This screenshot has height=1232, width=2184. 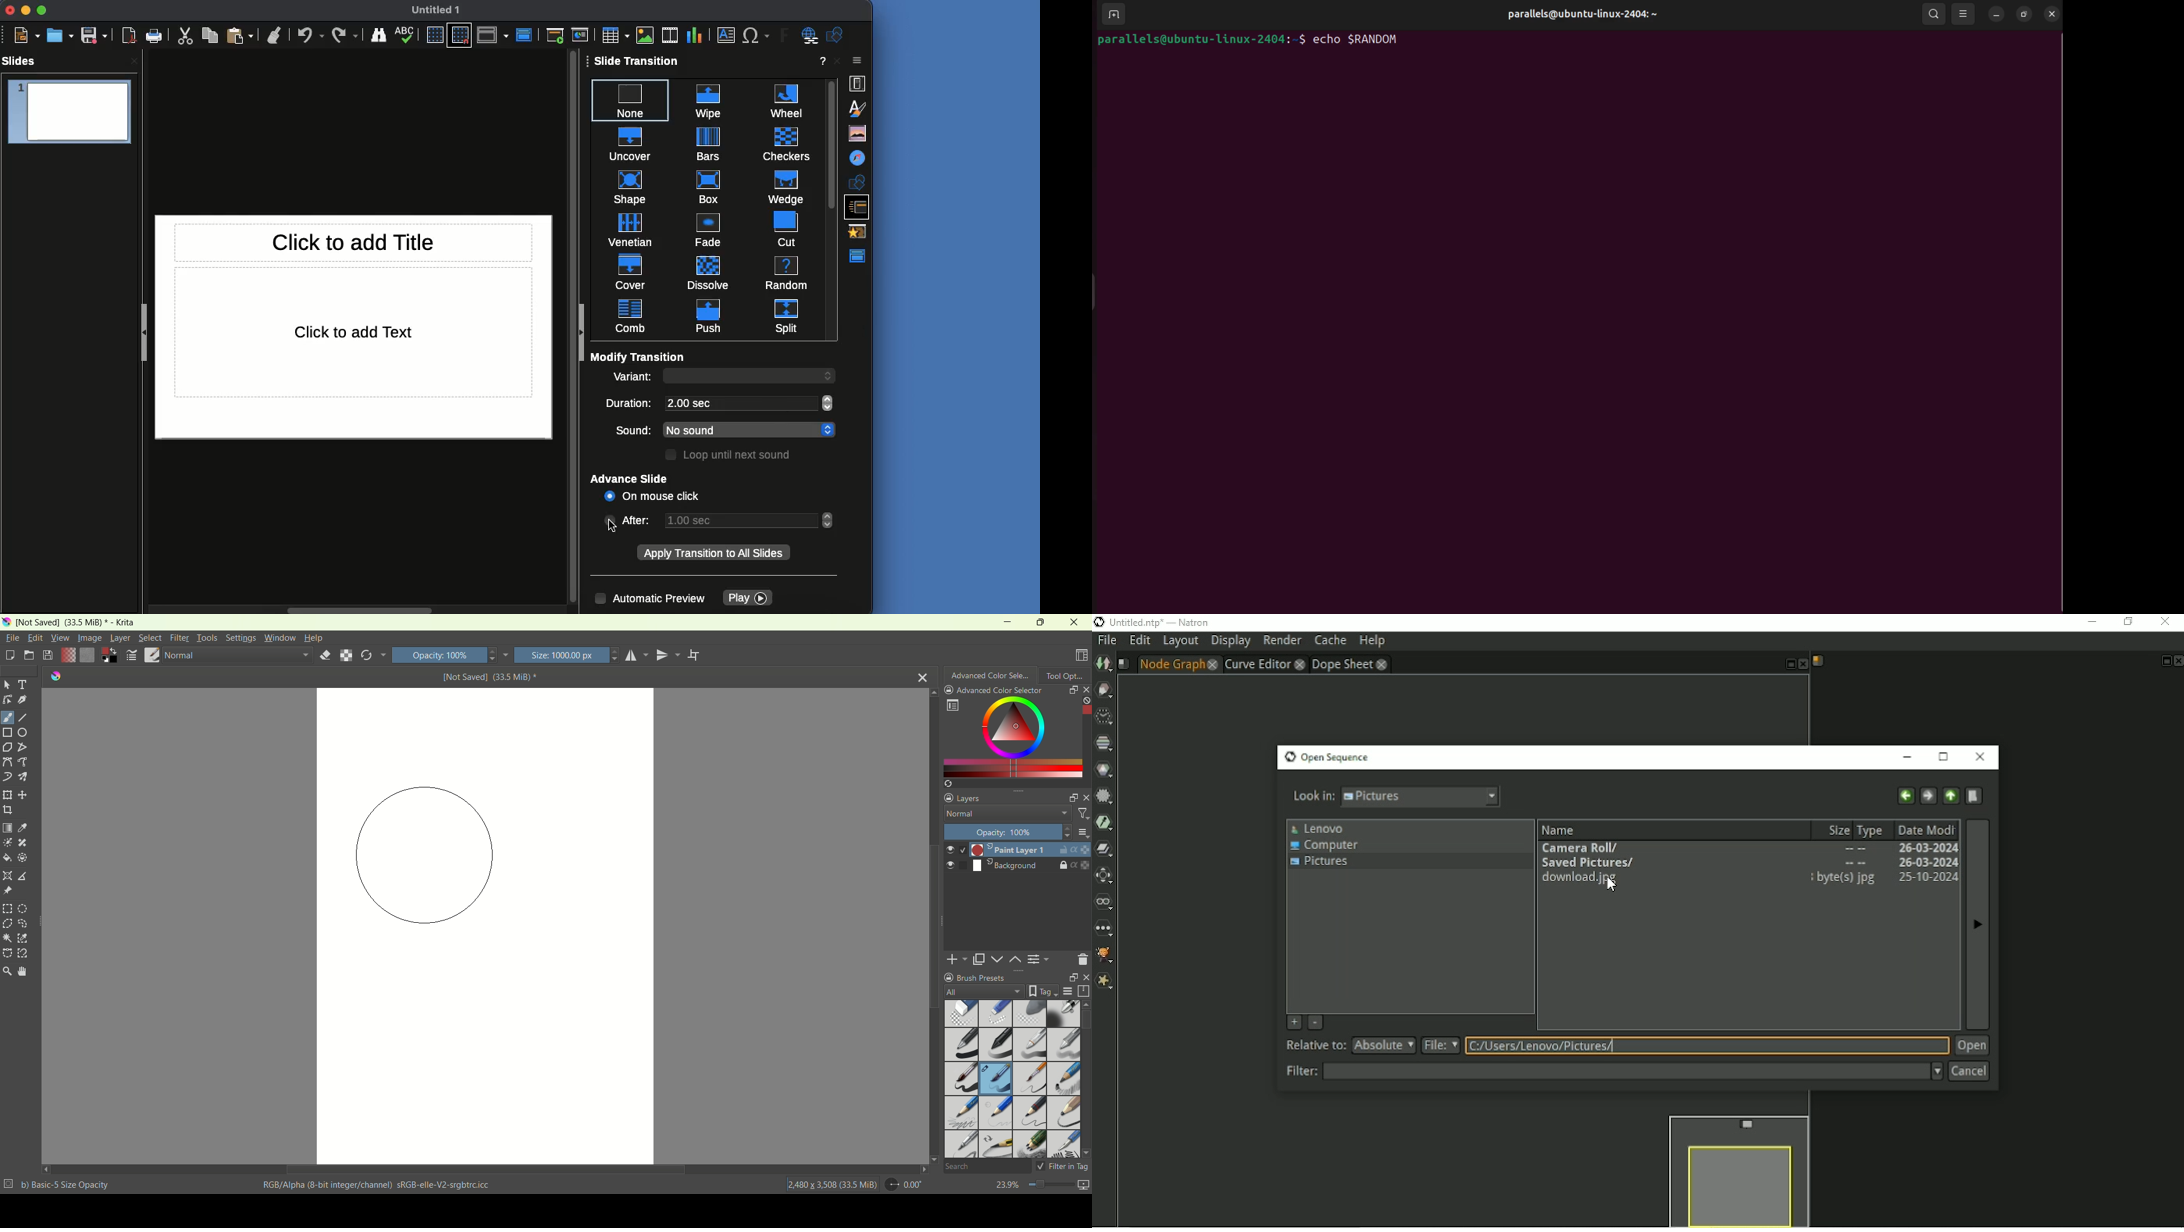 I want to click on wrap around mode, so click(x=694, y=656).